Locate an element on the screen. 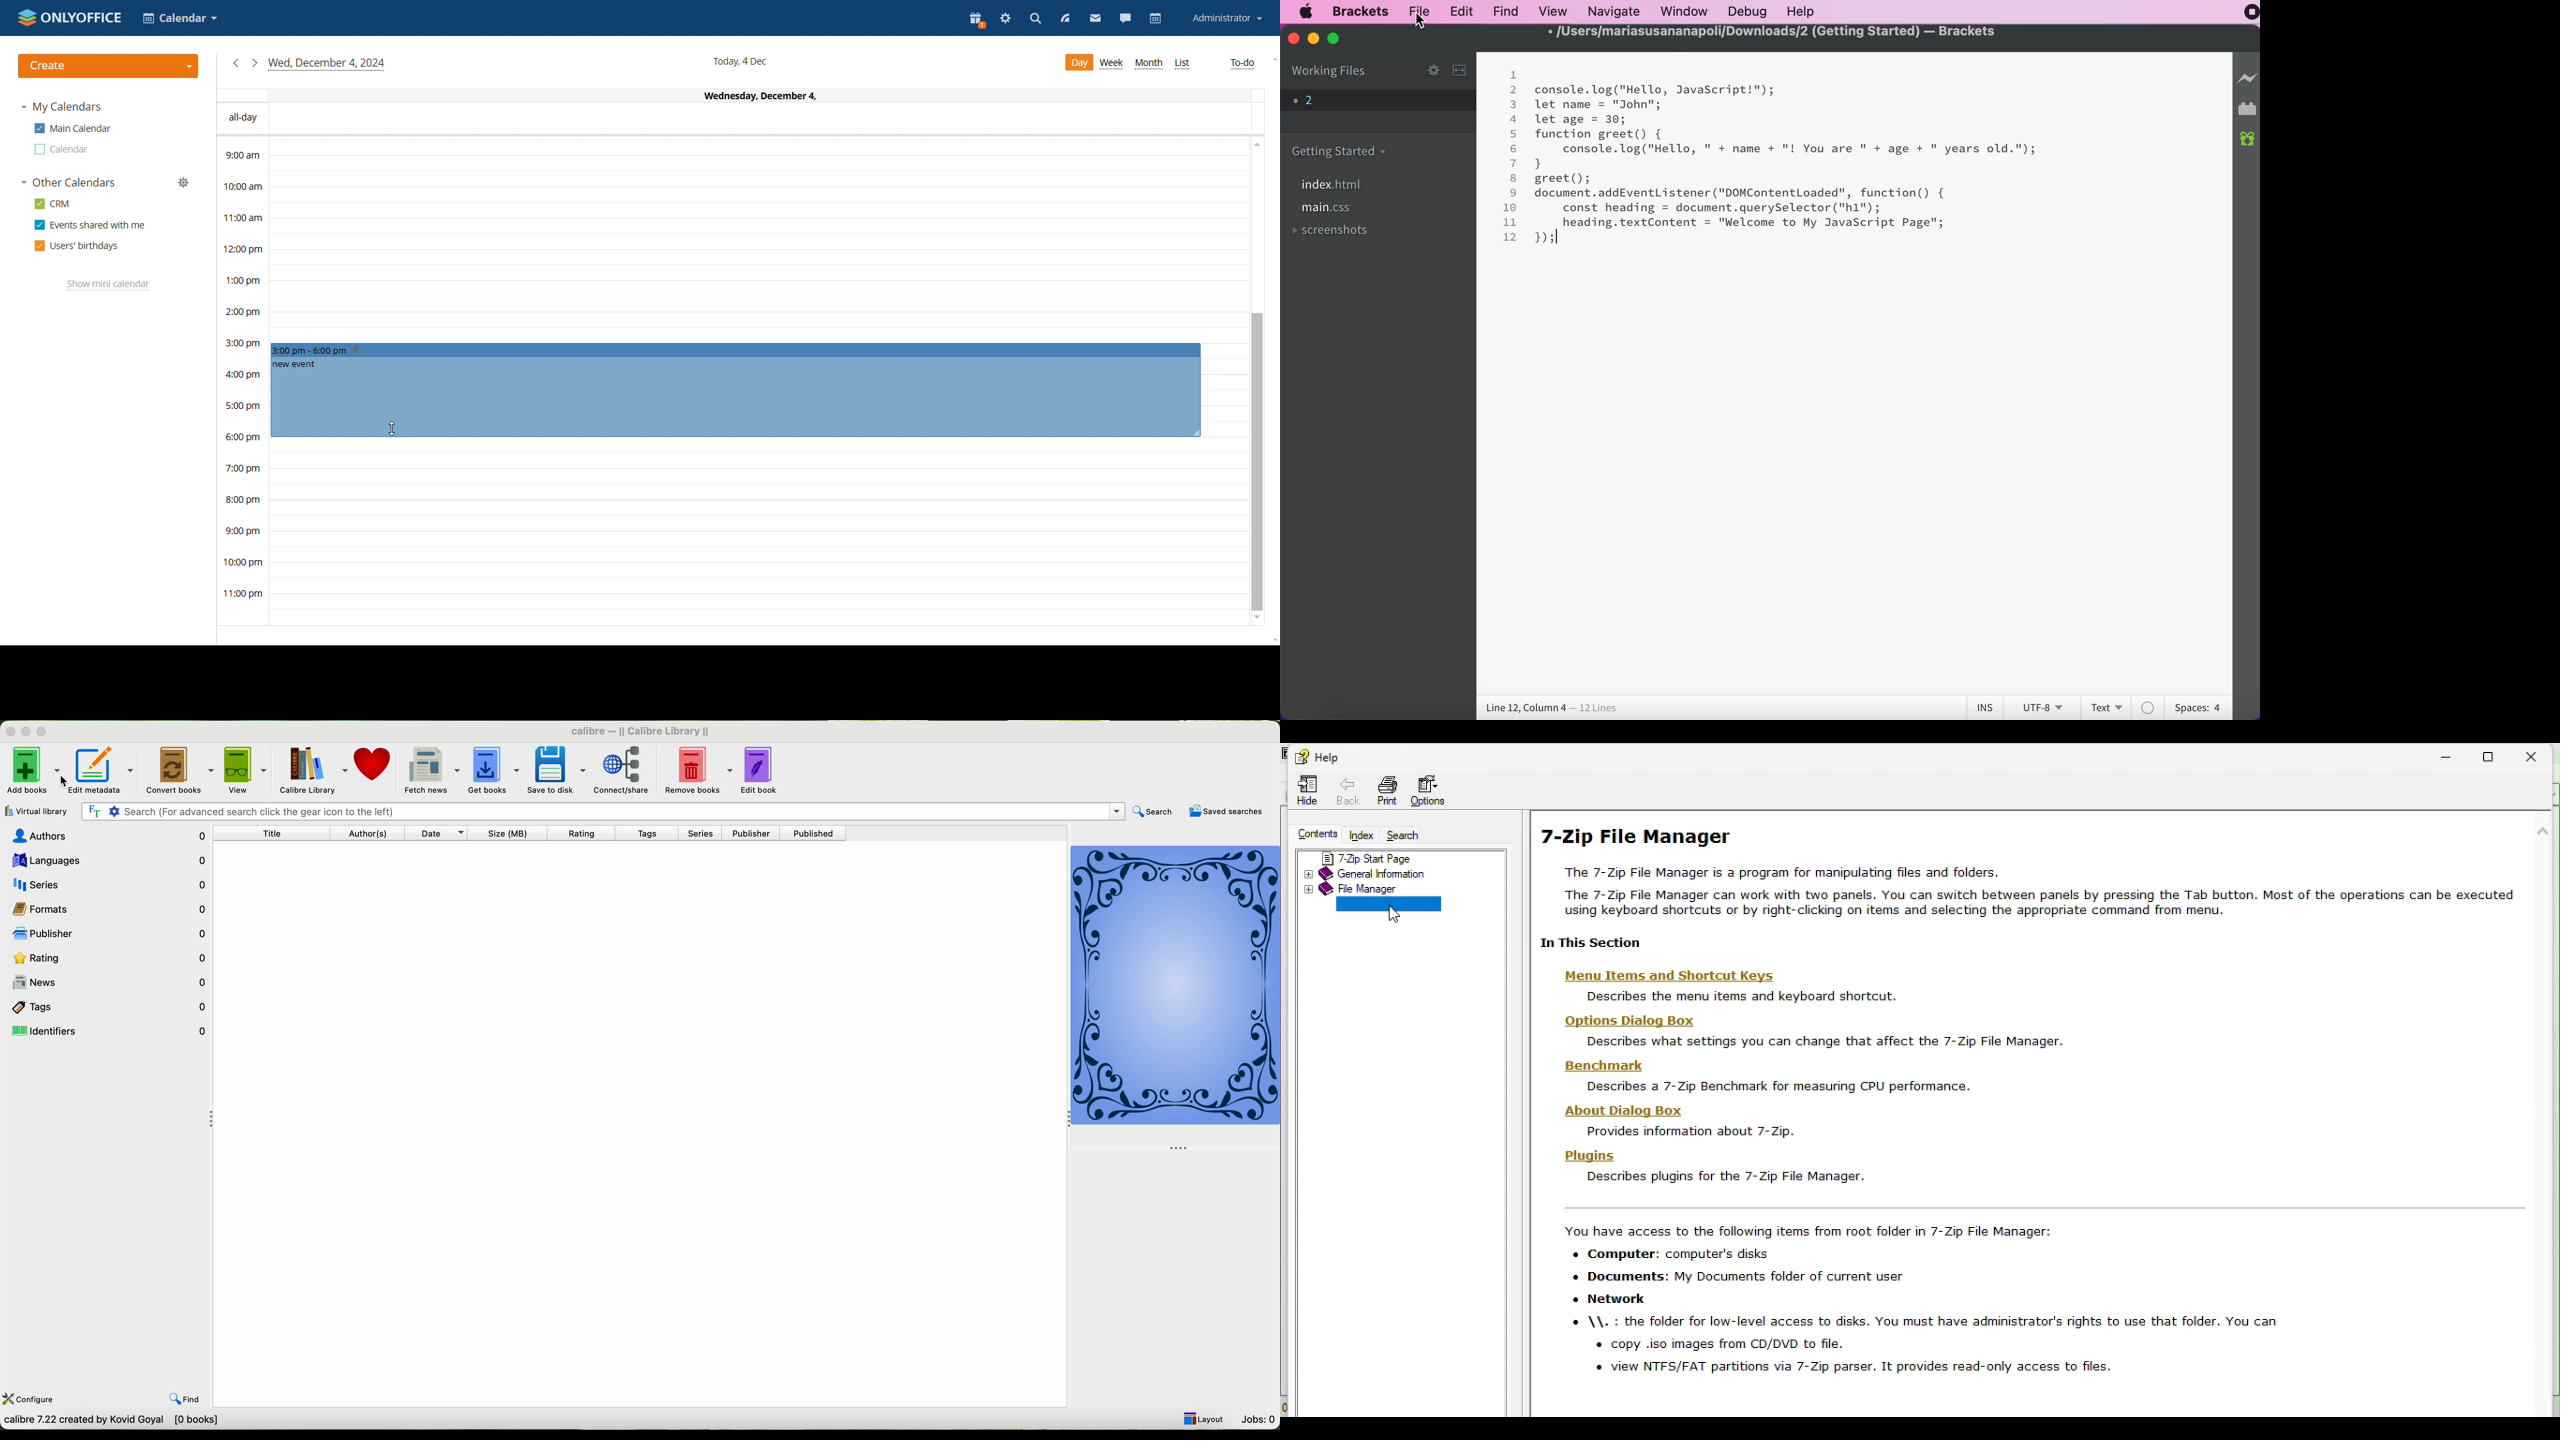 The height and width of the screenshot is (1456, 2576). spaces: 4 is located at coordinates (2195, 706).